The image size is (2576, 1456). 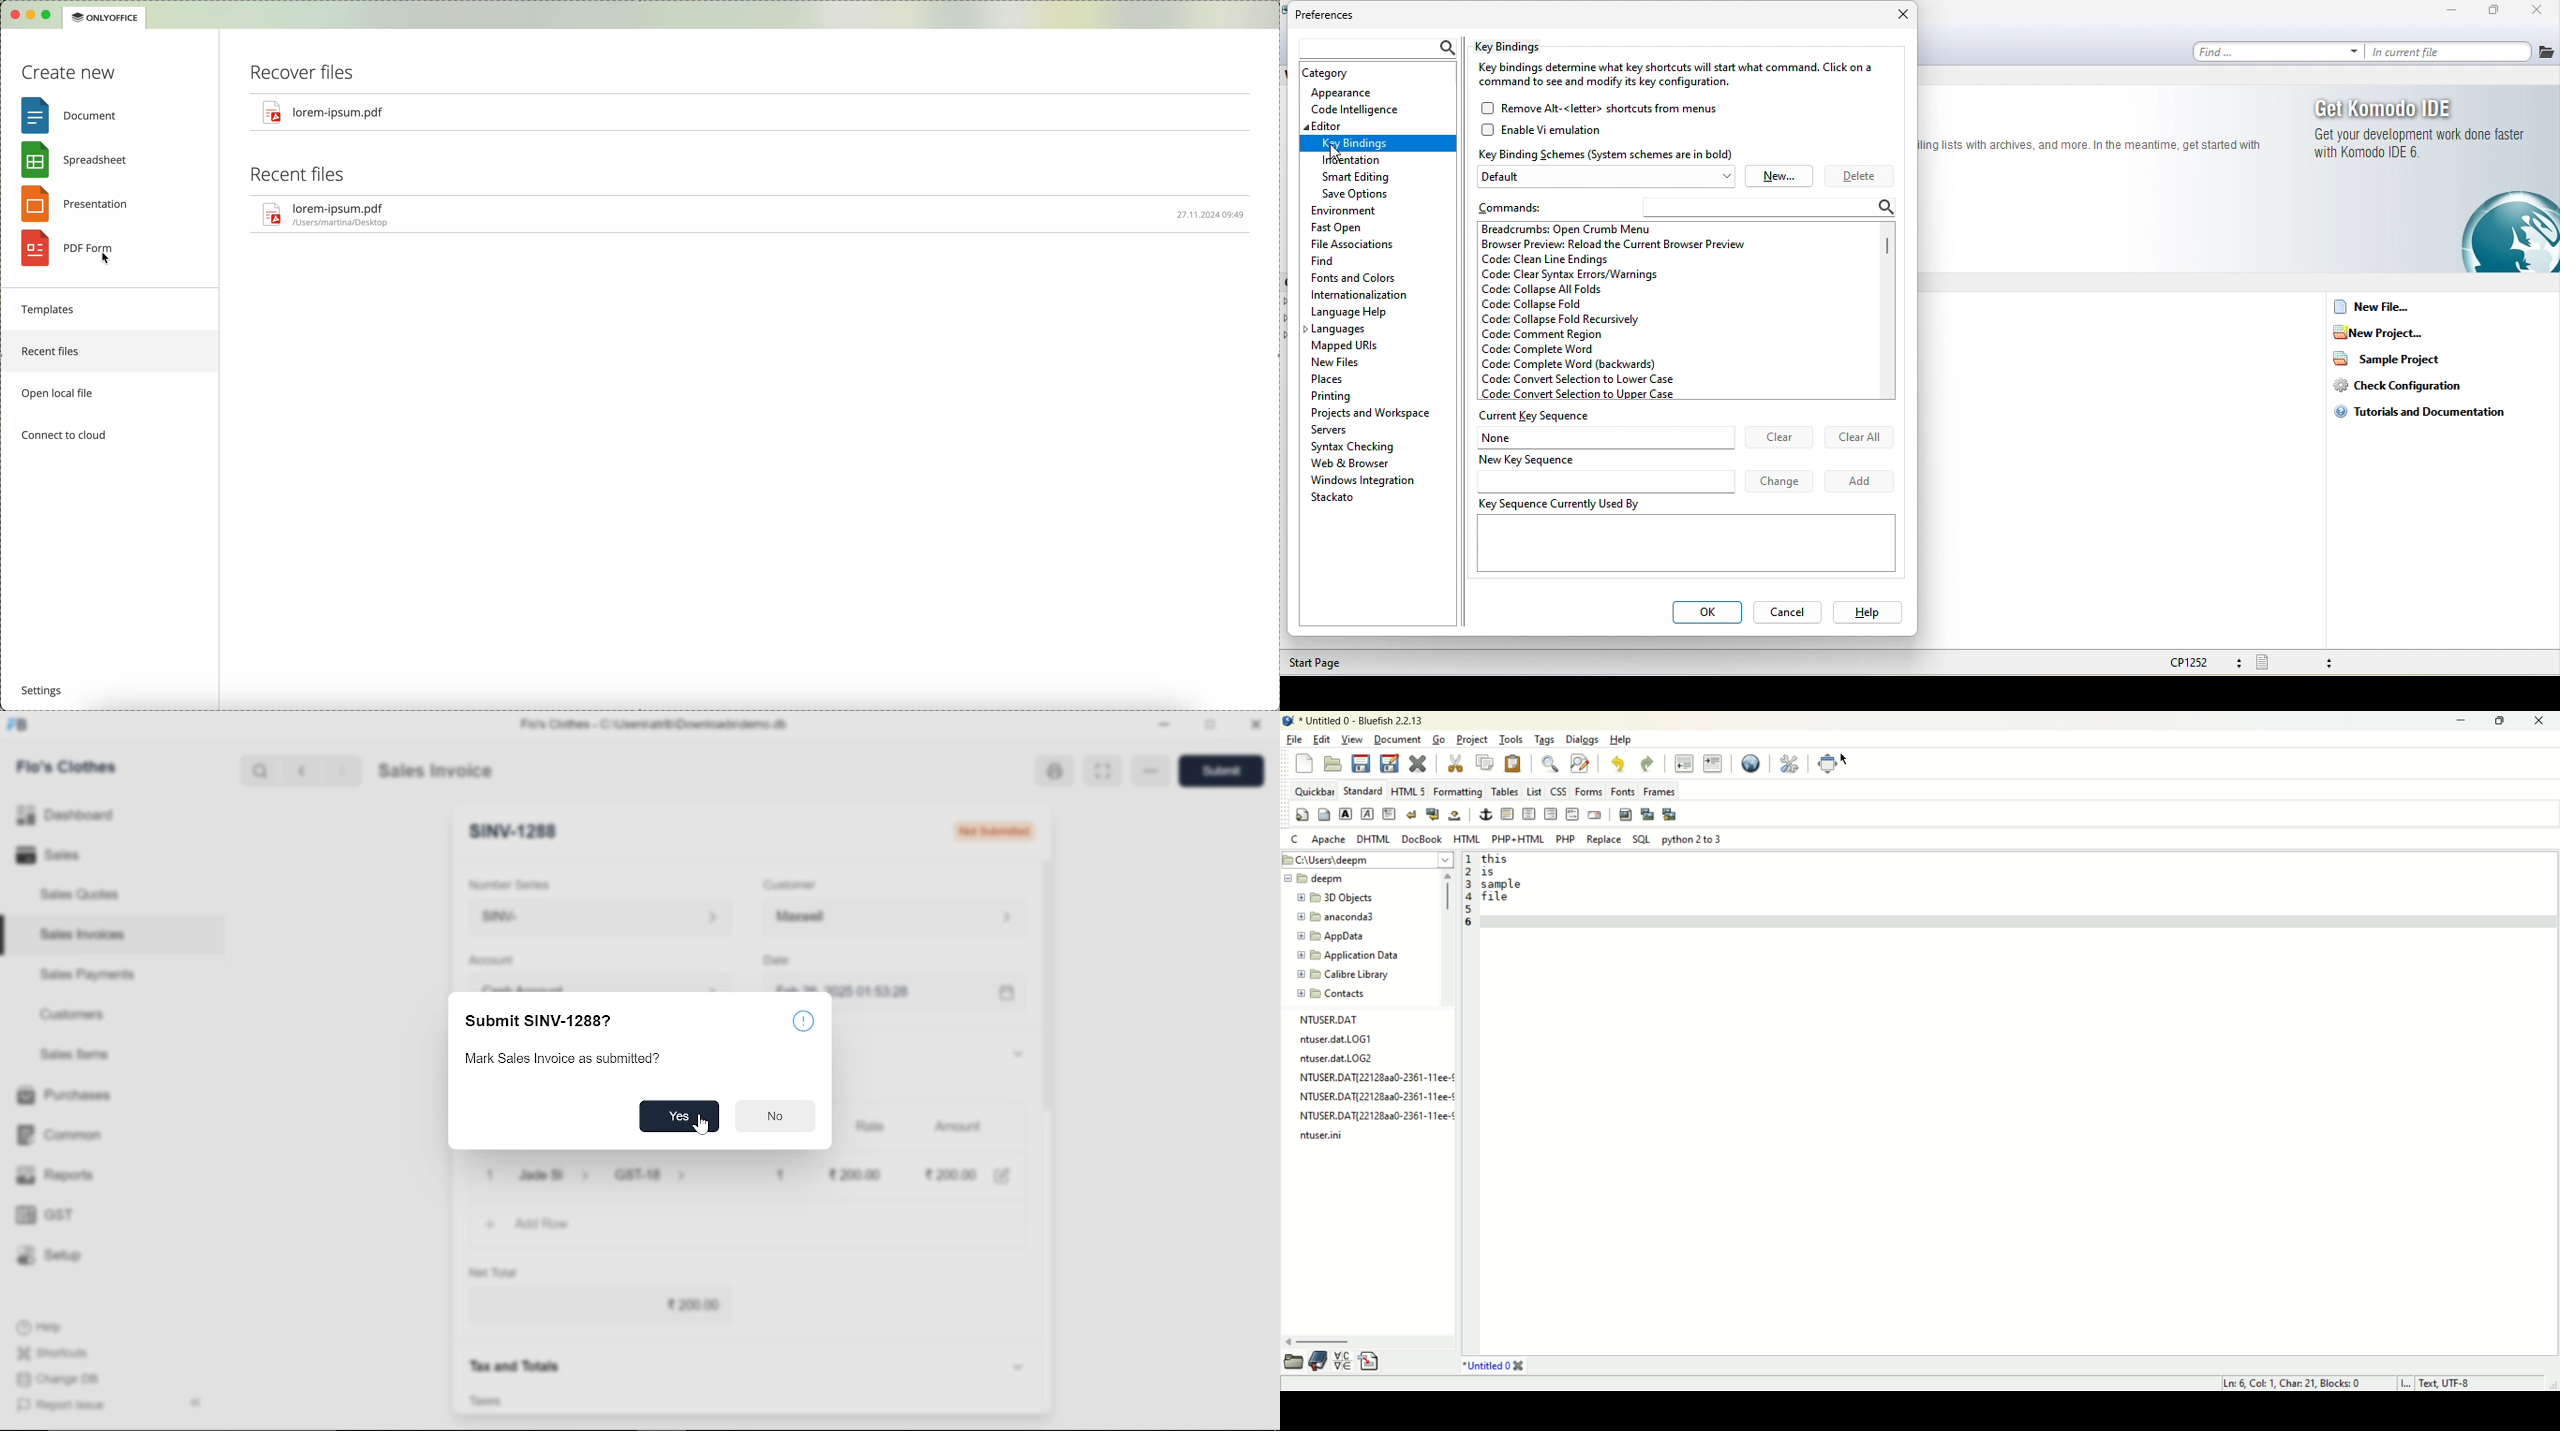 I want to click on horizontal scroll bar, so click(x=1365, y=1342).